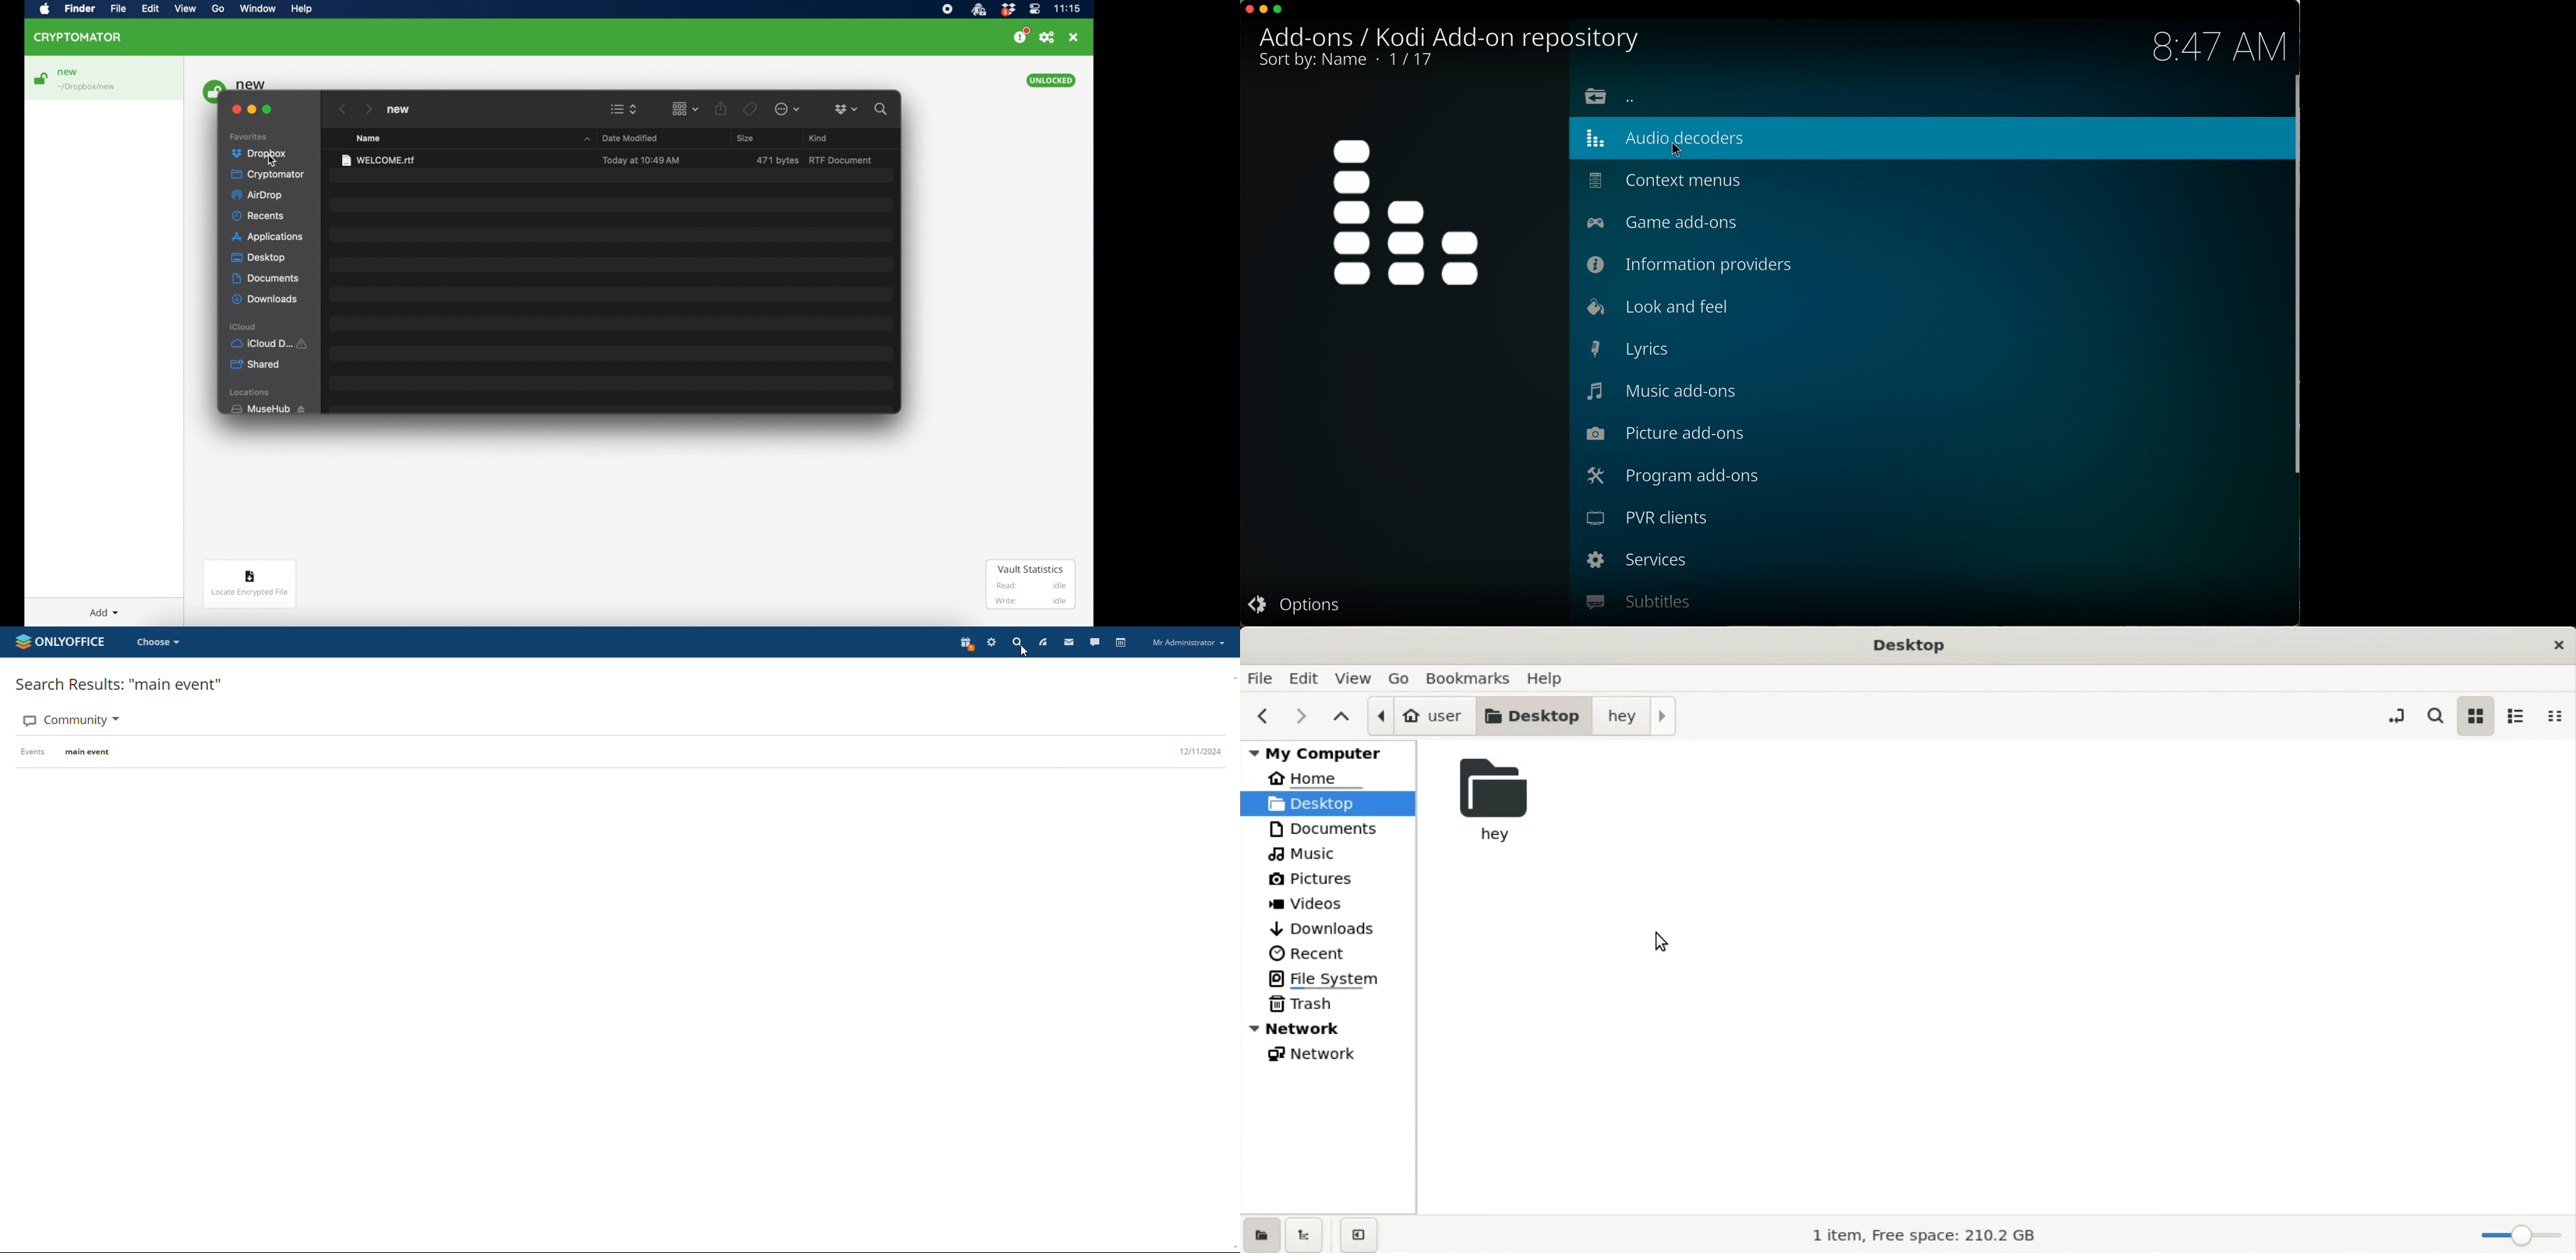 This screenshot has height=1260, width=2576. Describe the element at coordinates (2553, 715) in the screenshot. I see `compact view` at that location.